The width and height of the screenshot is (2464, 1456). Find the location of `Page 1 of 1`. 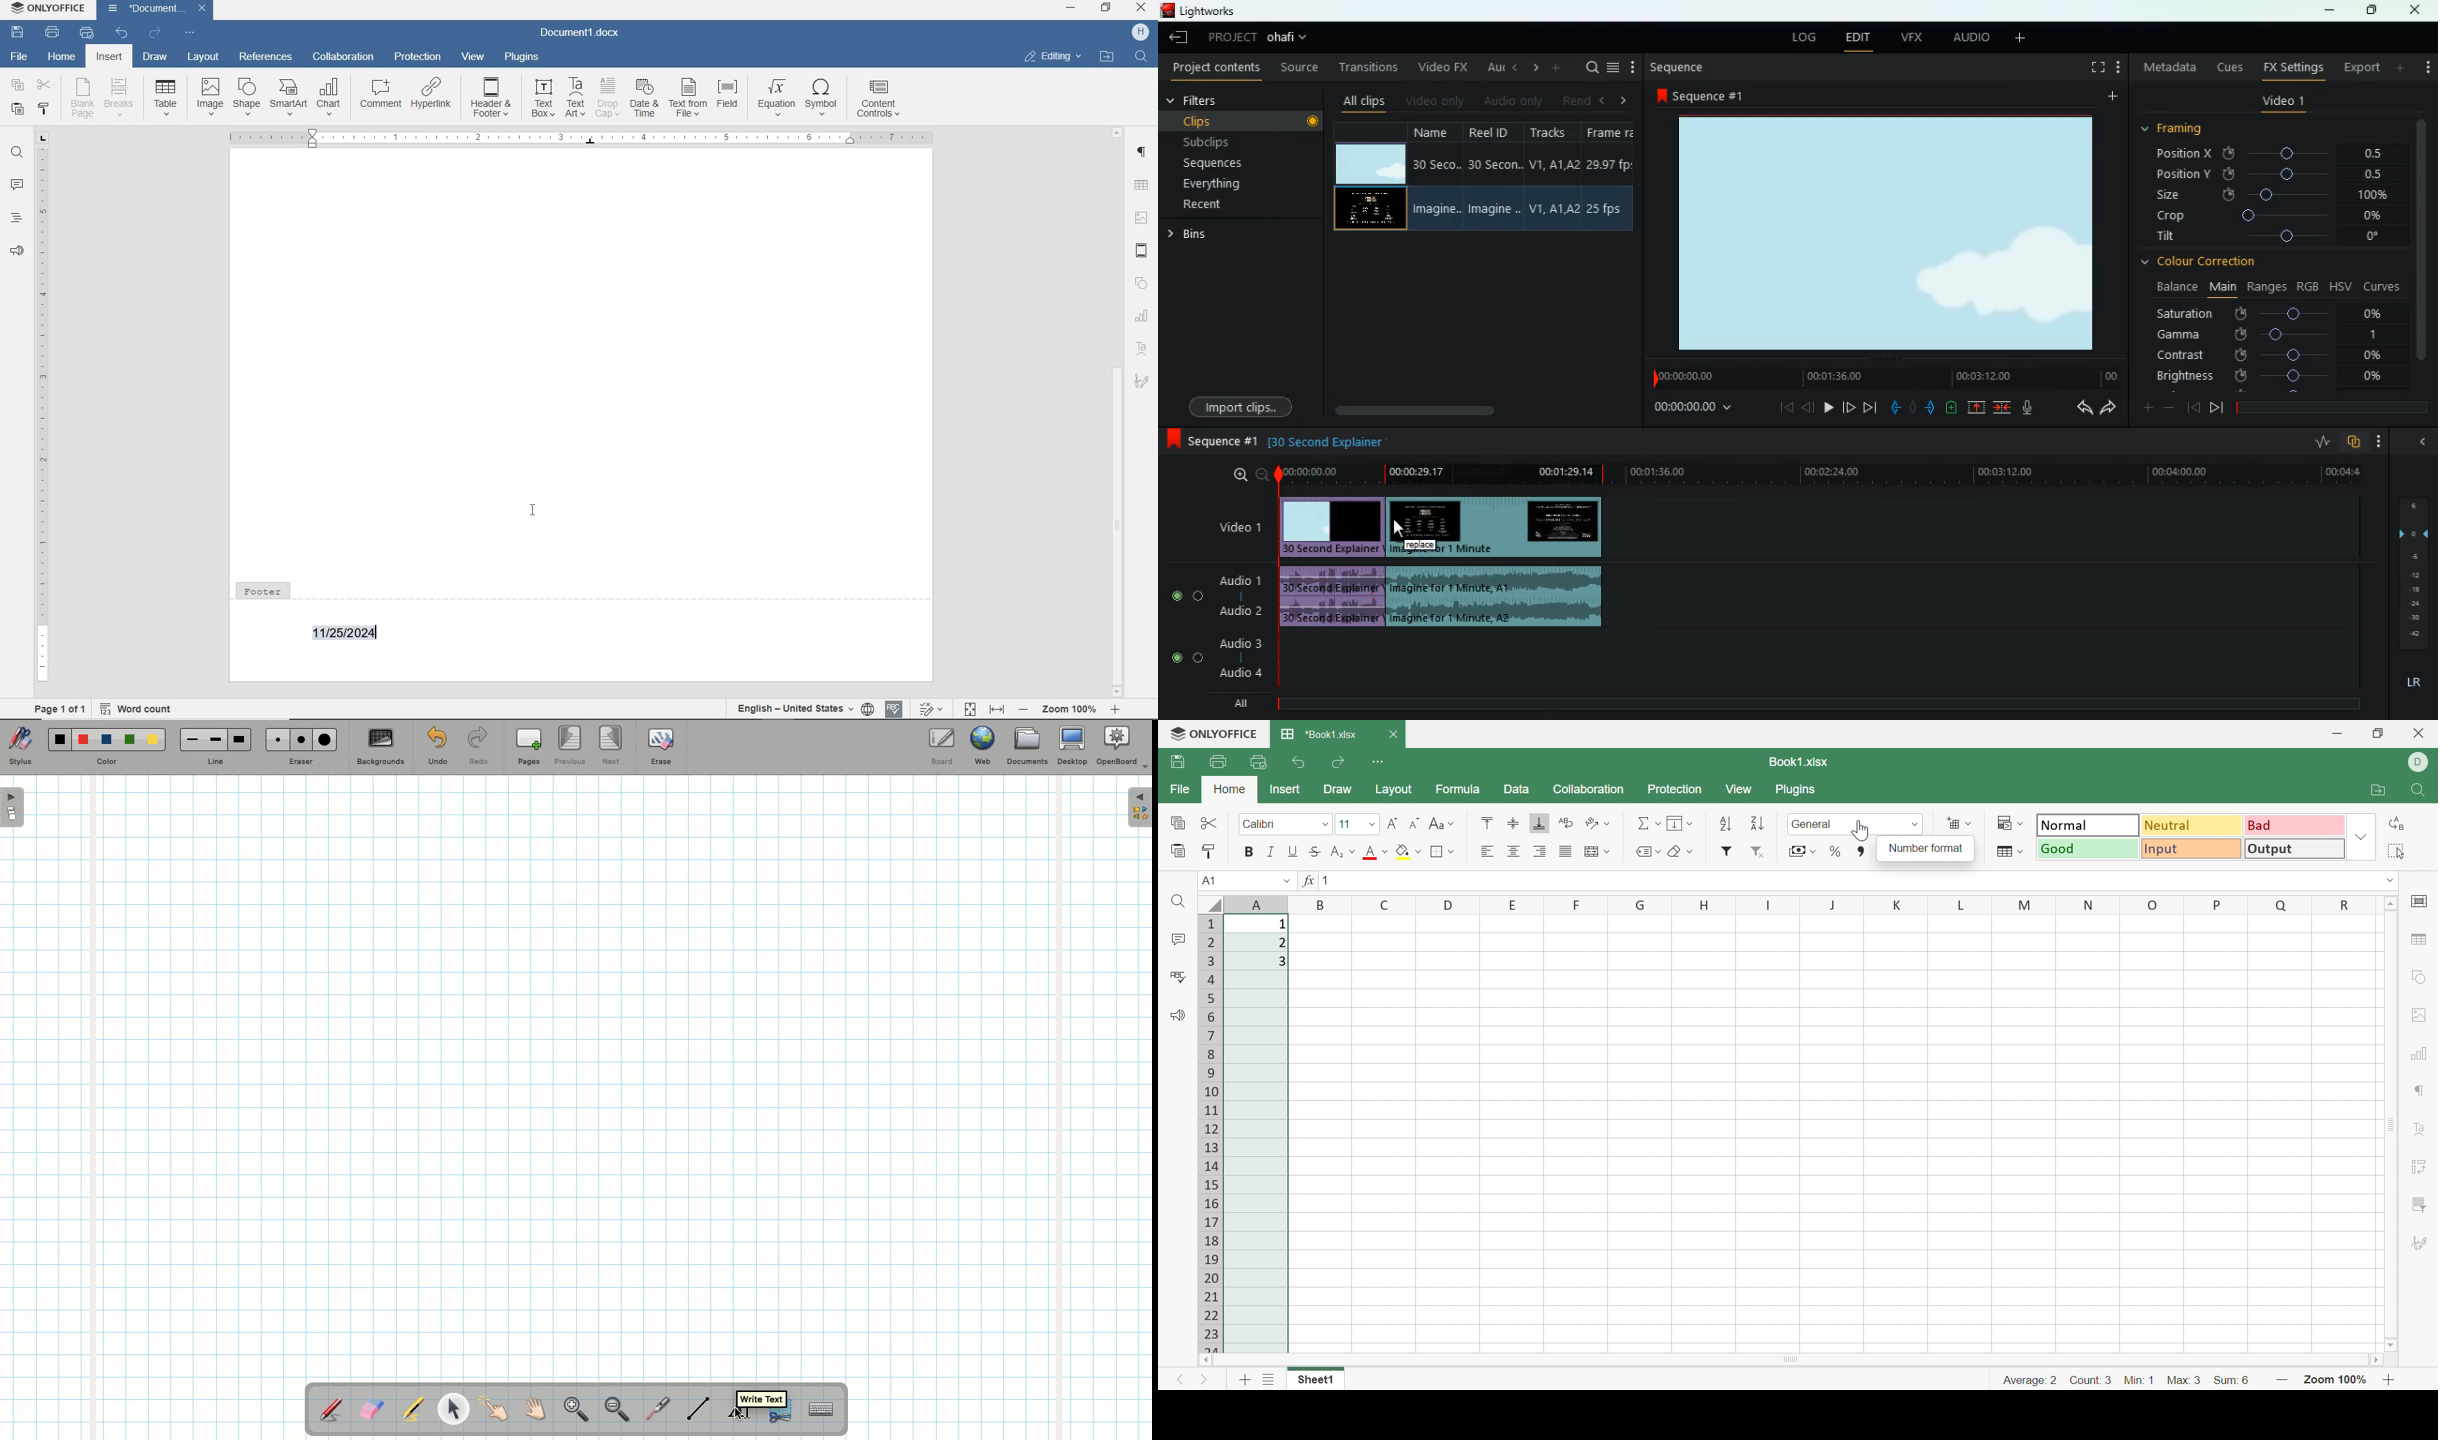

Page 1 of 1 is located at coordinates (54, 708).